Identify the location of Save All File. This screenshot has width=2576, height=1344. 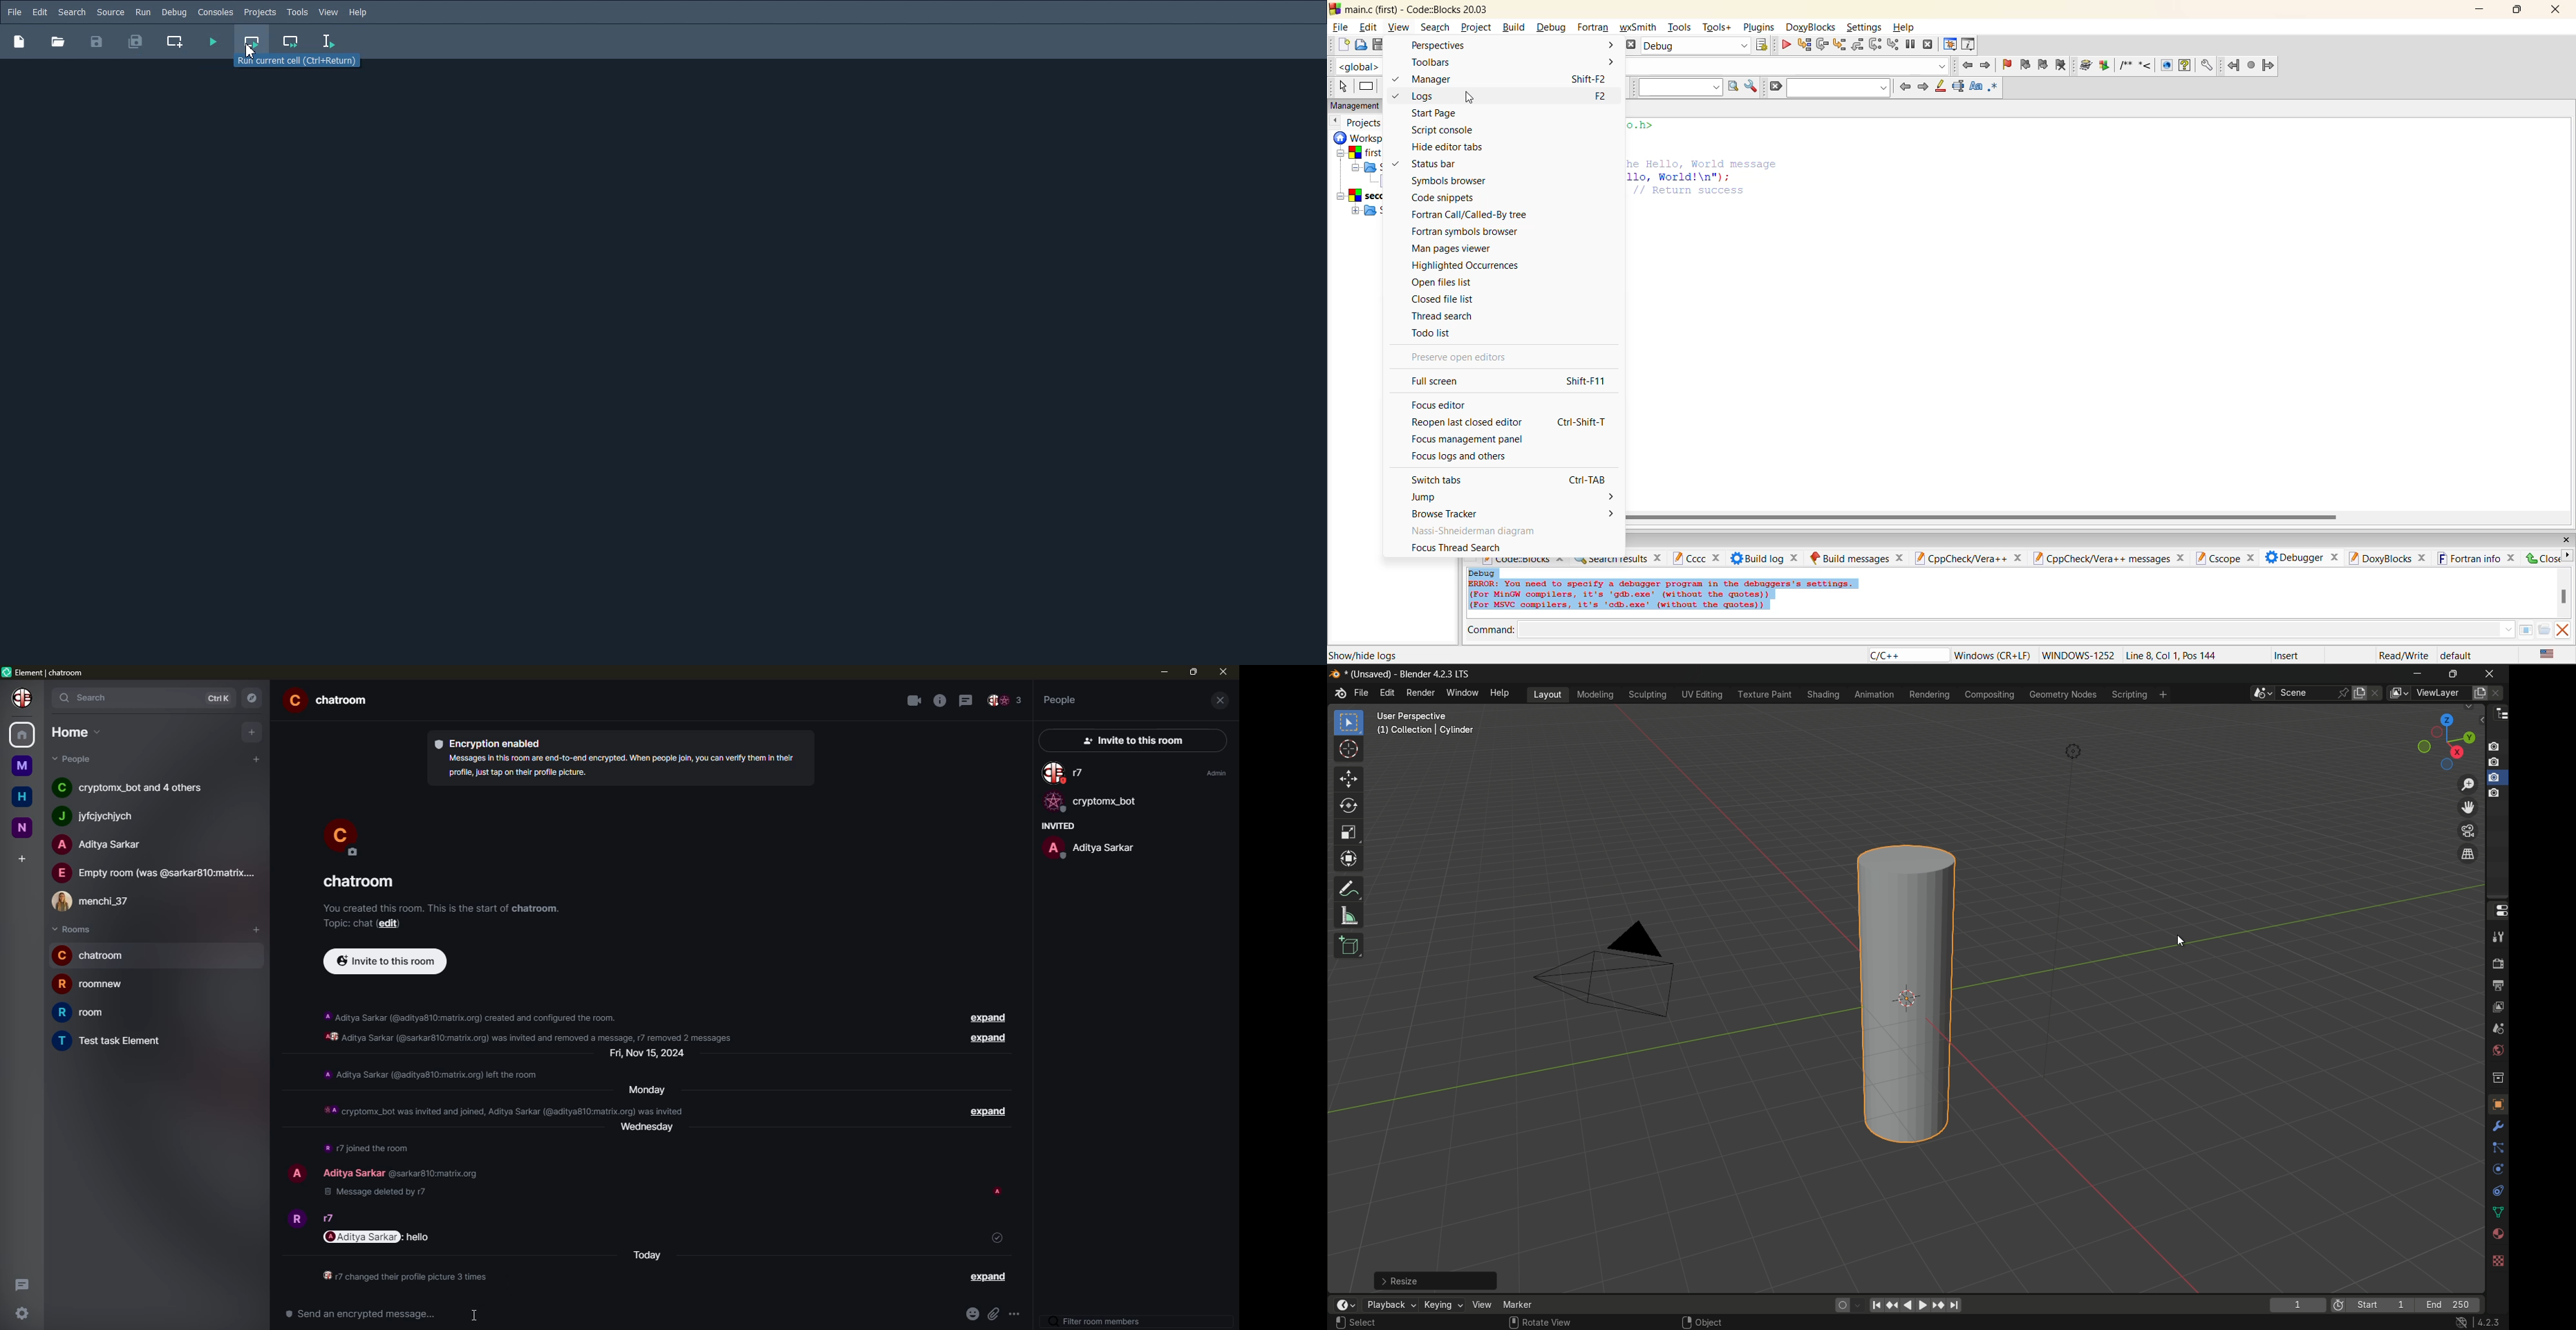
(134, 41).